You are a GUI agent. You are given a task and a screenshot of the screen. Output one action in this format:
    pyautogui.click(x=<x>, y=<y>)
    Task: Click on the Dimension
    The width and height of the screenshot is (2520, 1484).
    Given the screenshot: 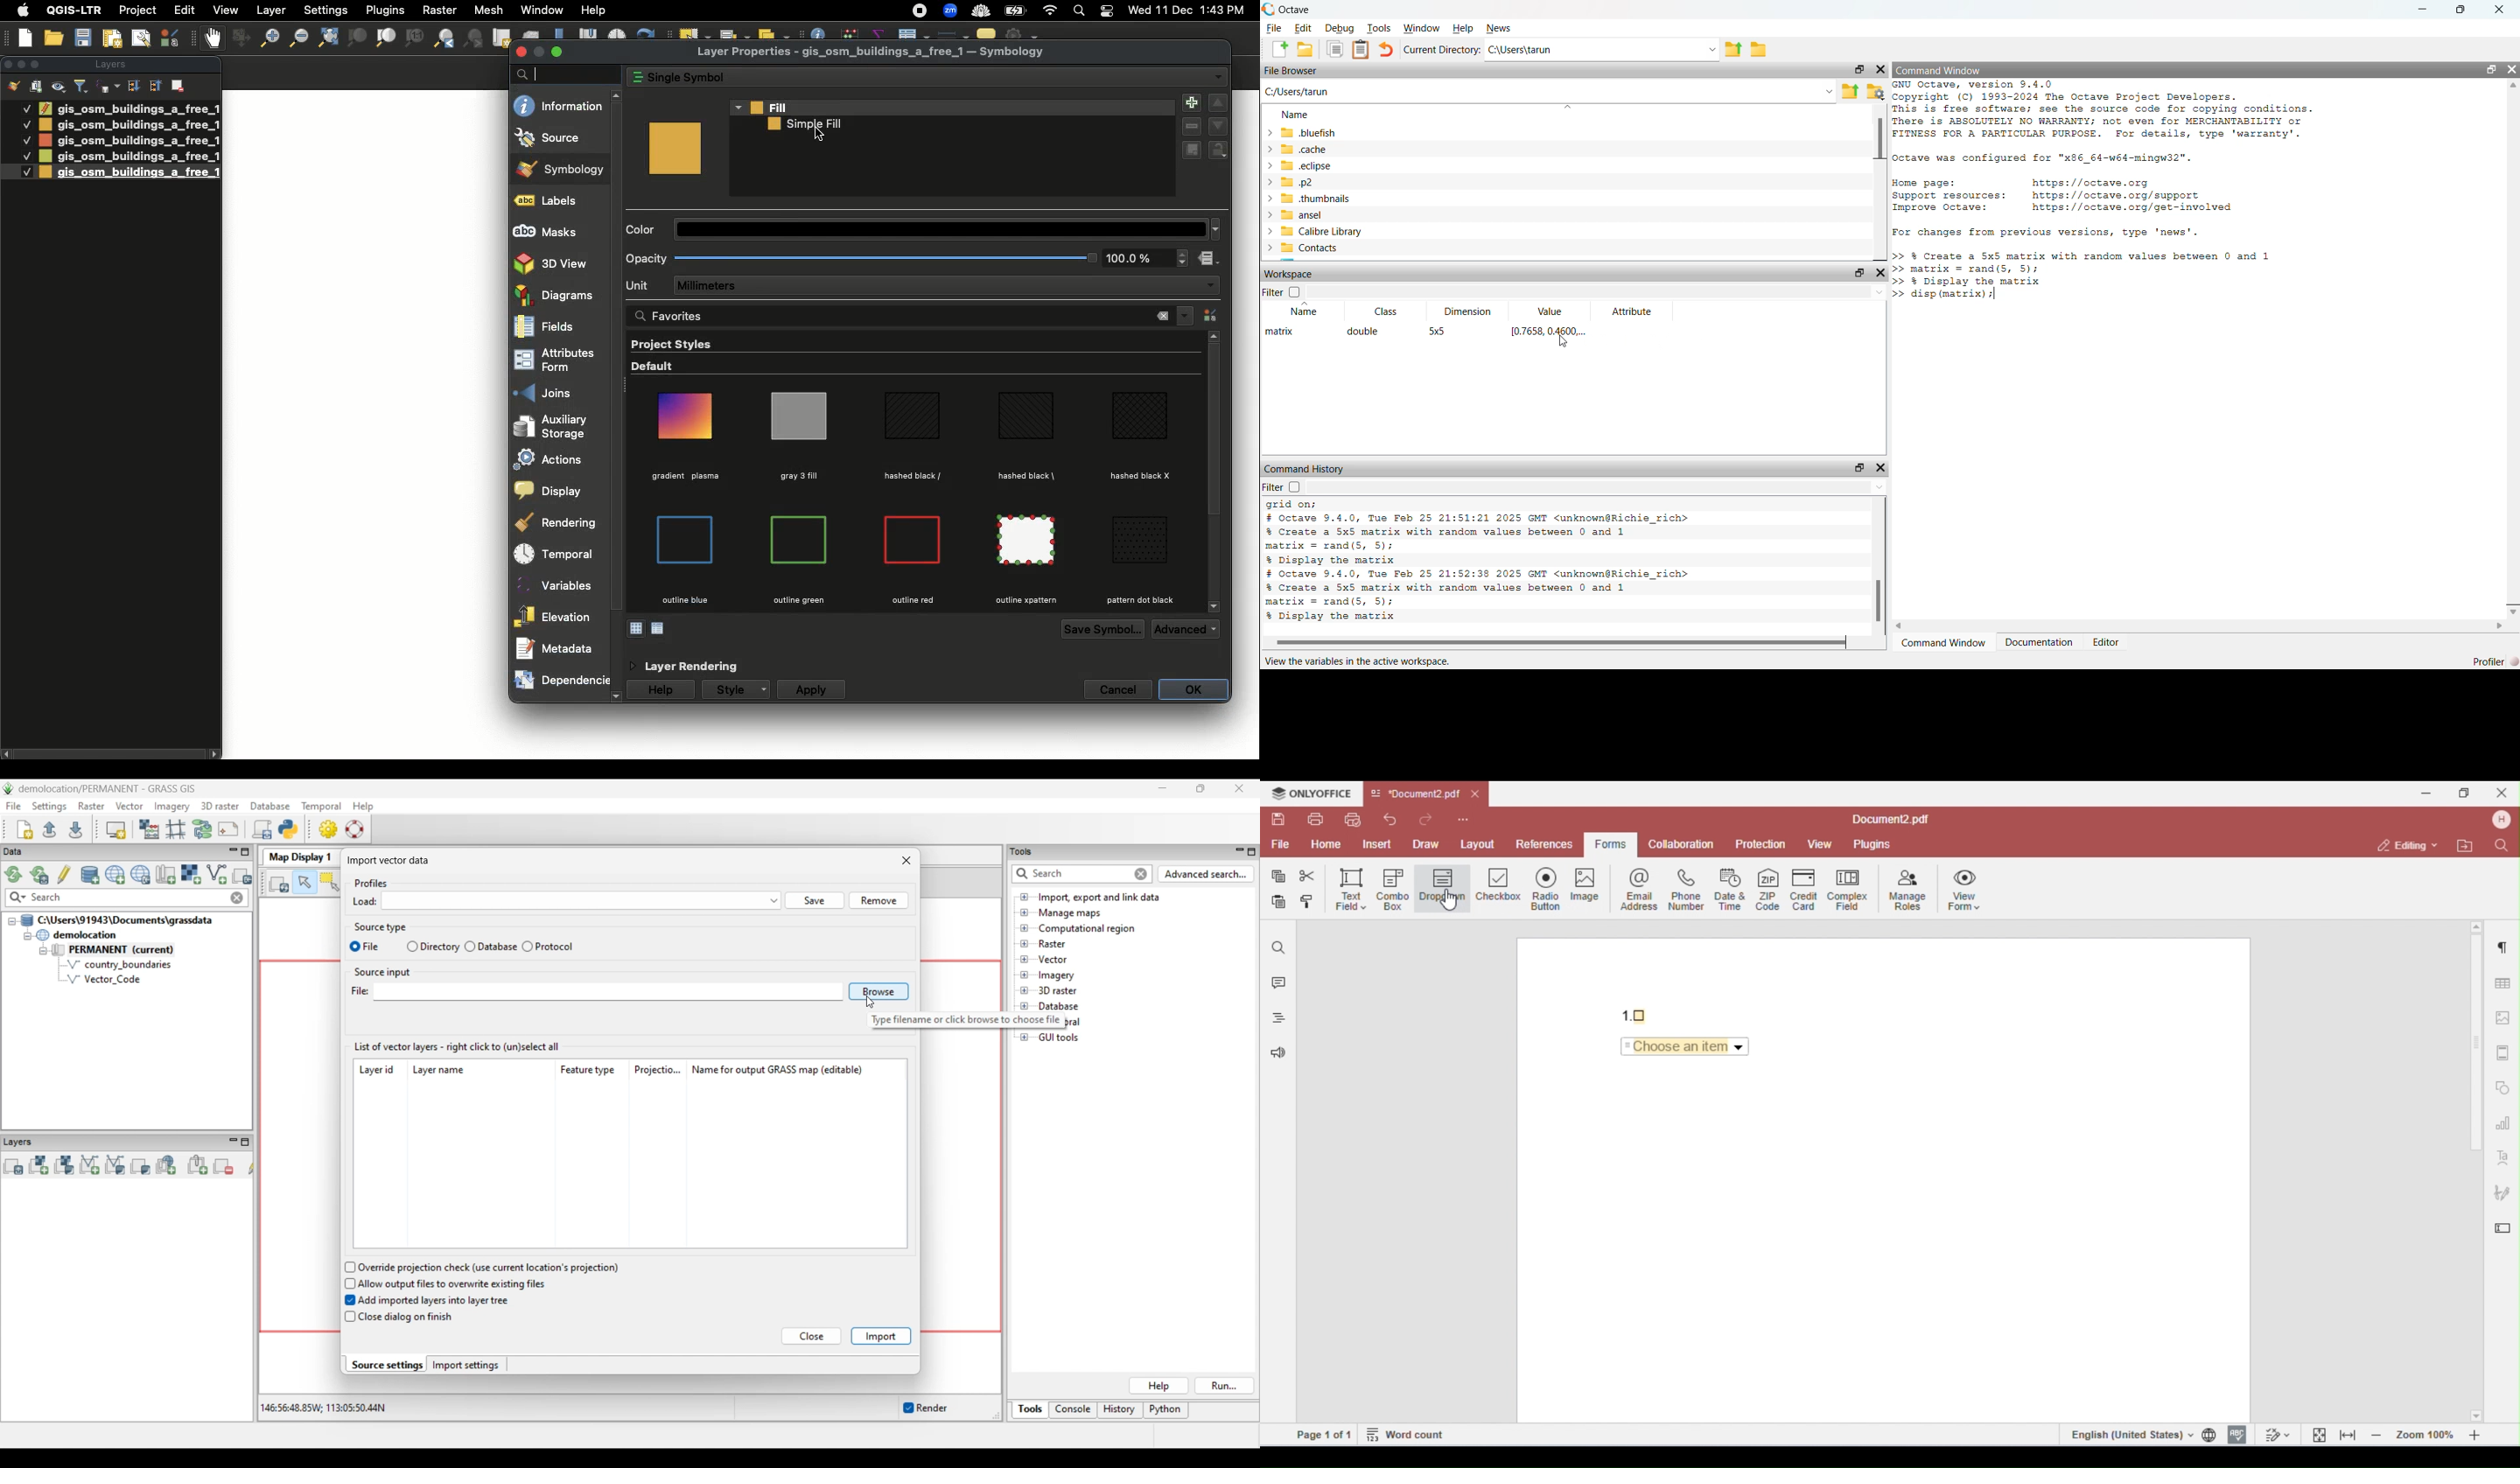 What is the action you would take?
    pyautogui.click(x=1462, y=307)
    